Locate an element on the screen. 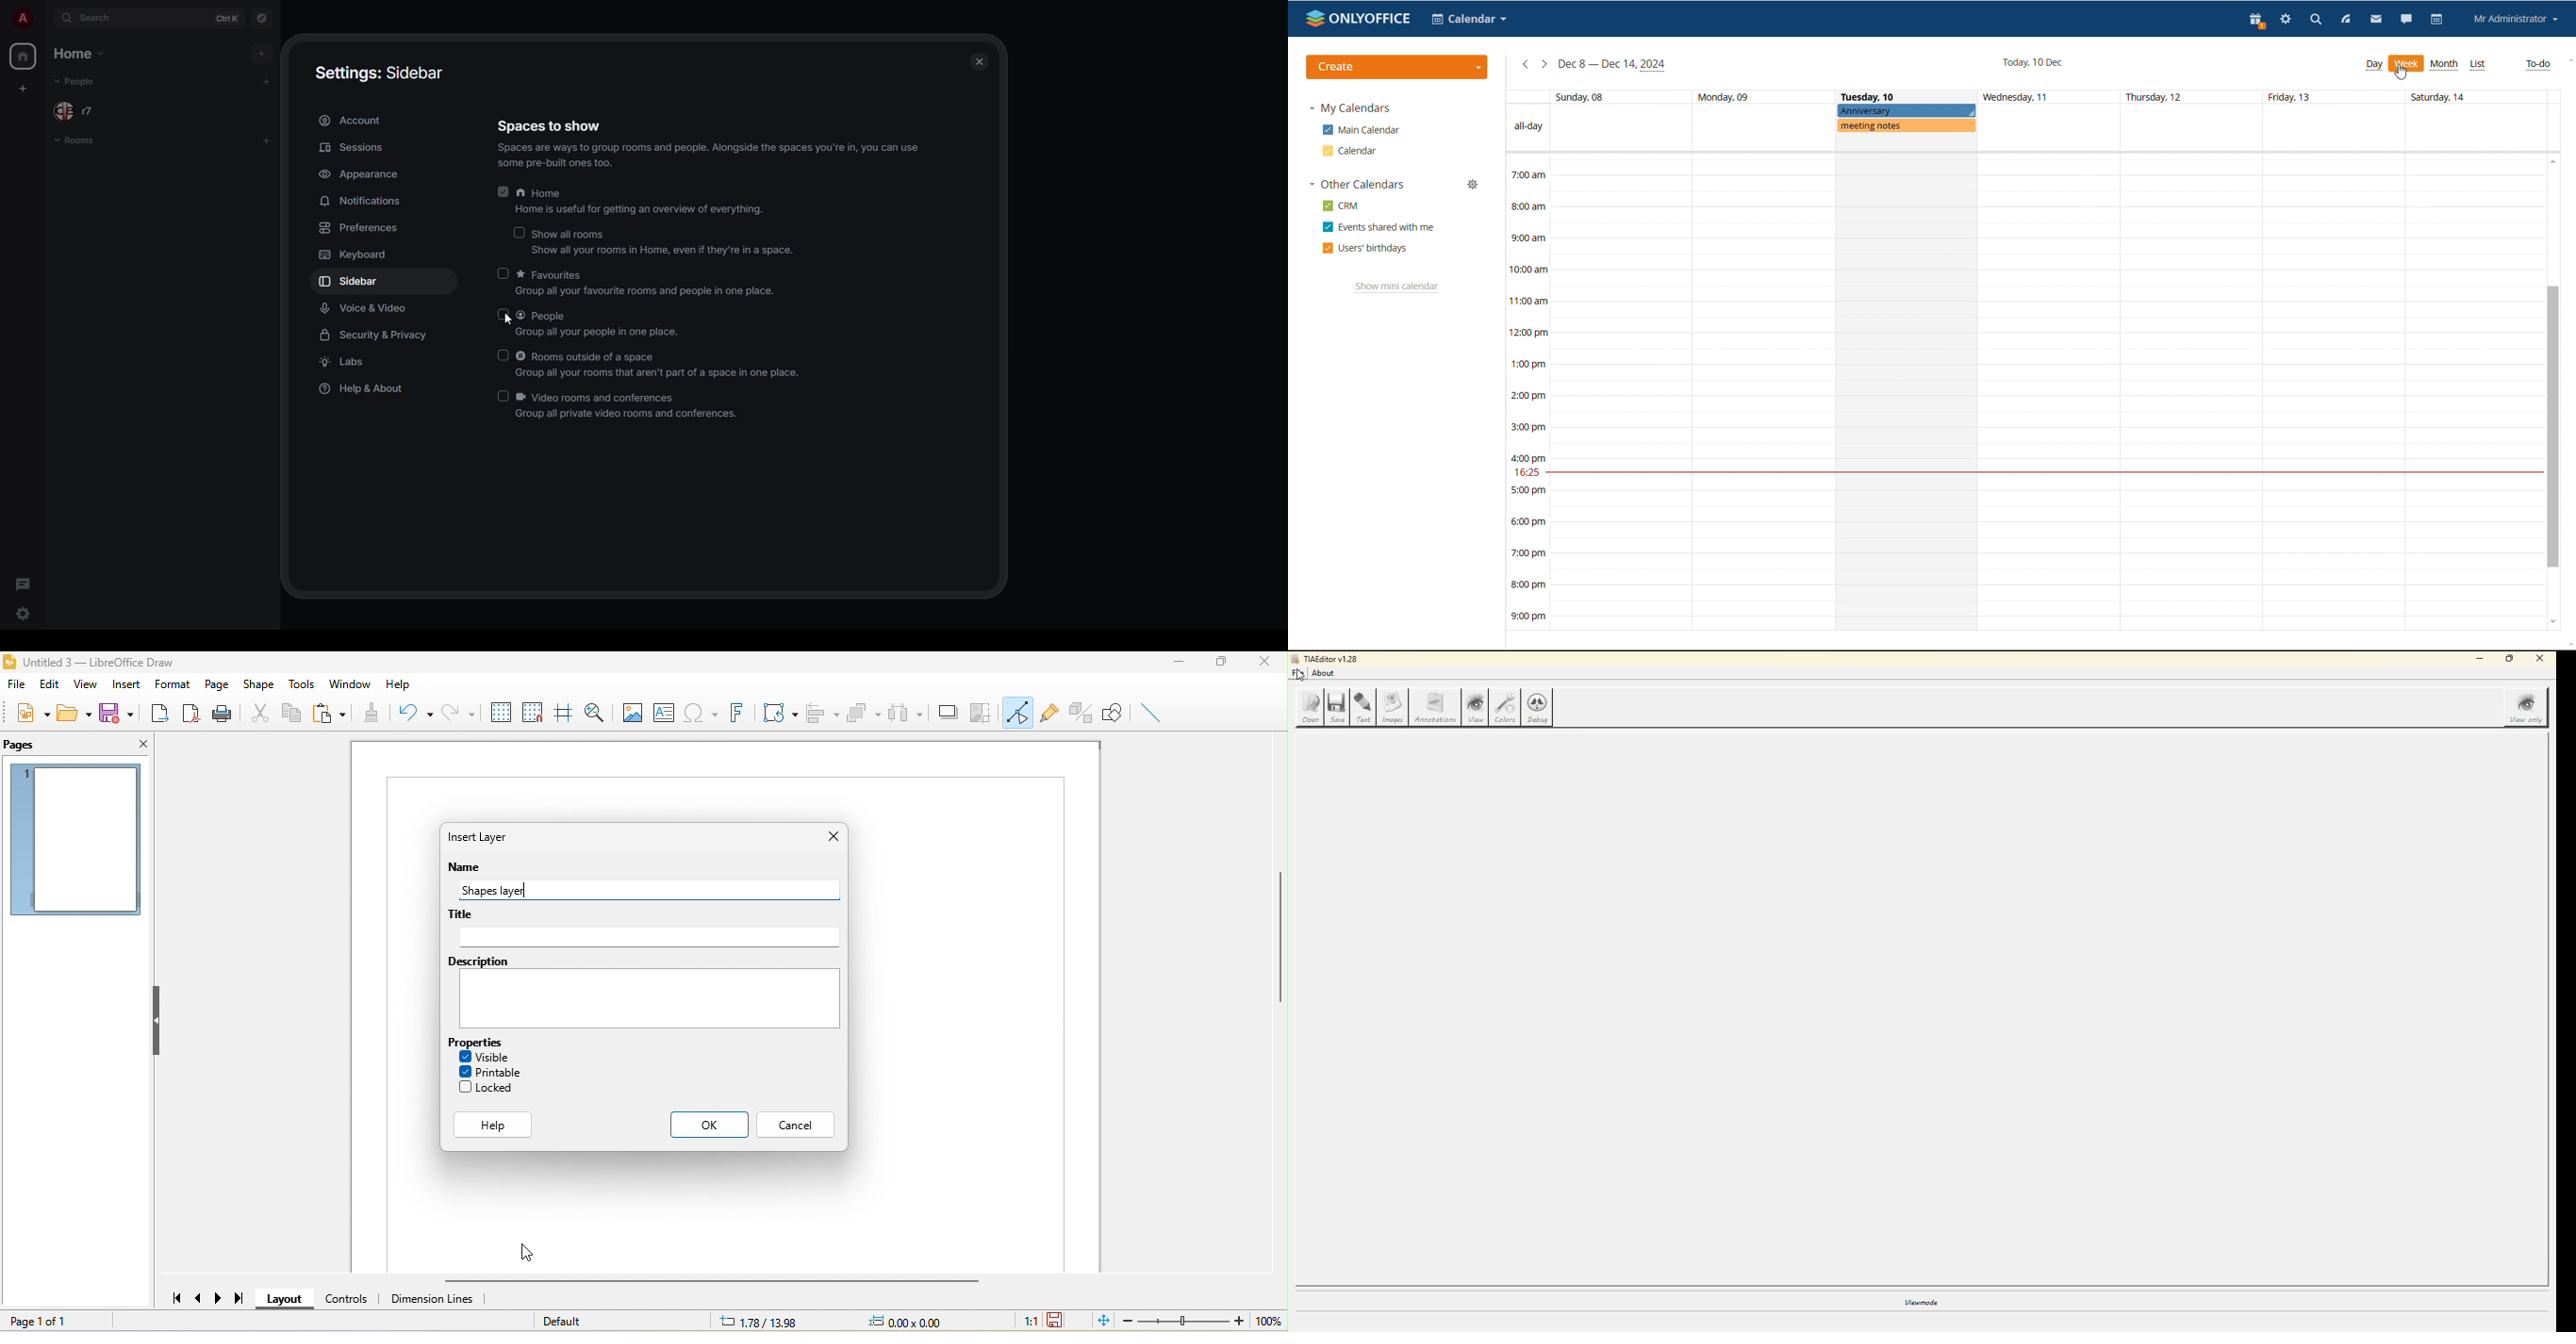 The width and height of the screenshot is (2576, 1344). close is located at coordinates (832, 837).